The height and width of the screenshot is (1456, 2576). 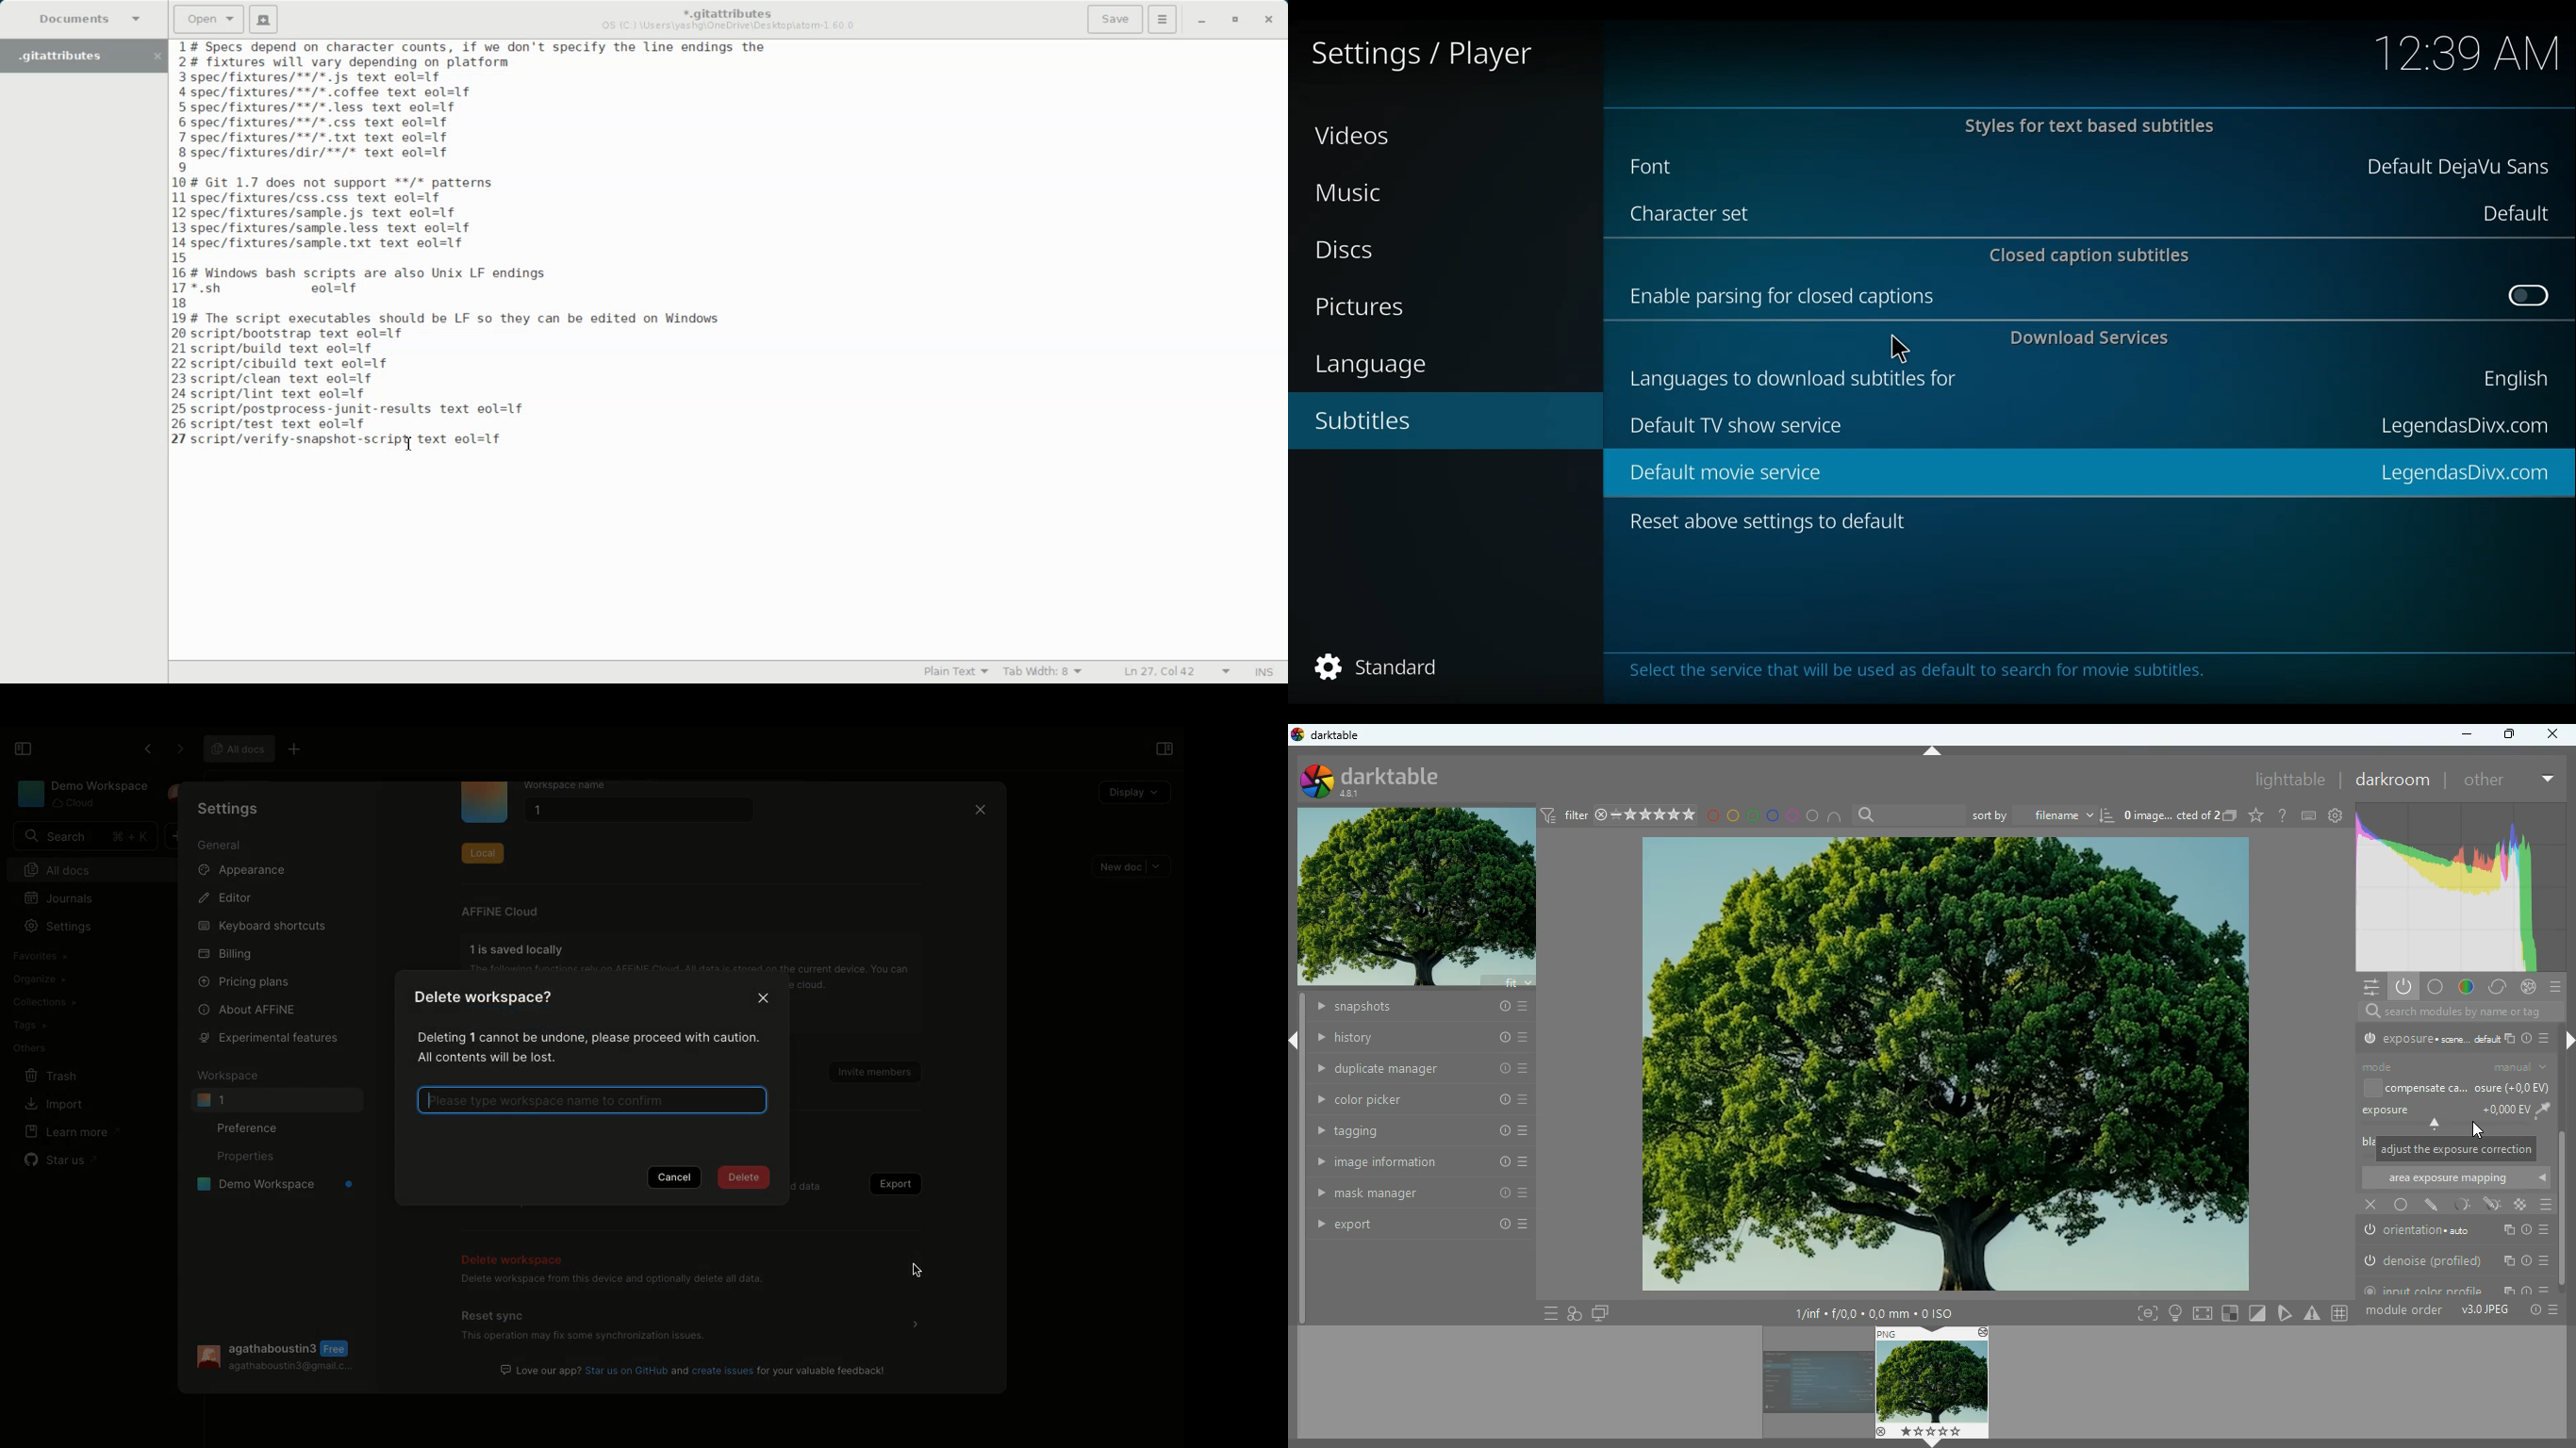 I want to click on Cursor, so click(x=2480, y=1129).